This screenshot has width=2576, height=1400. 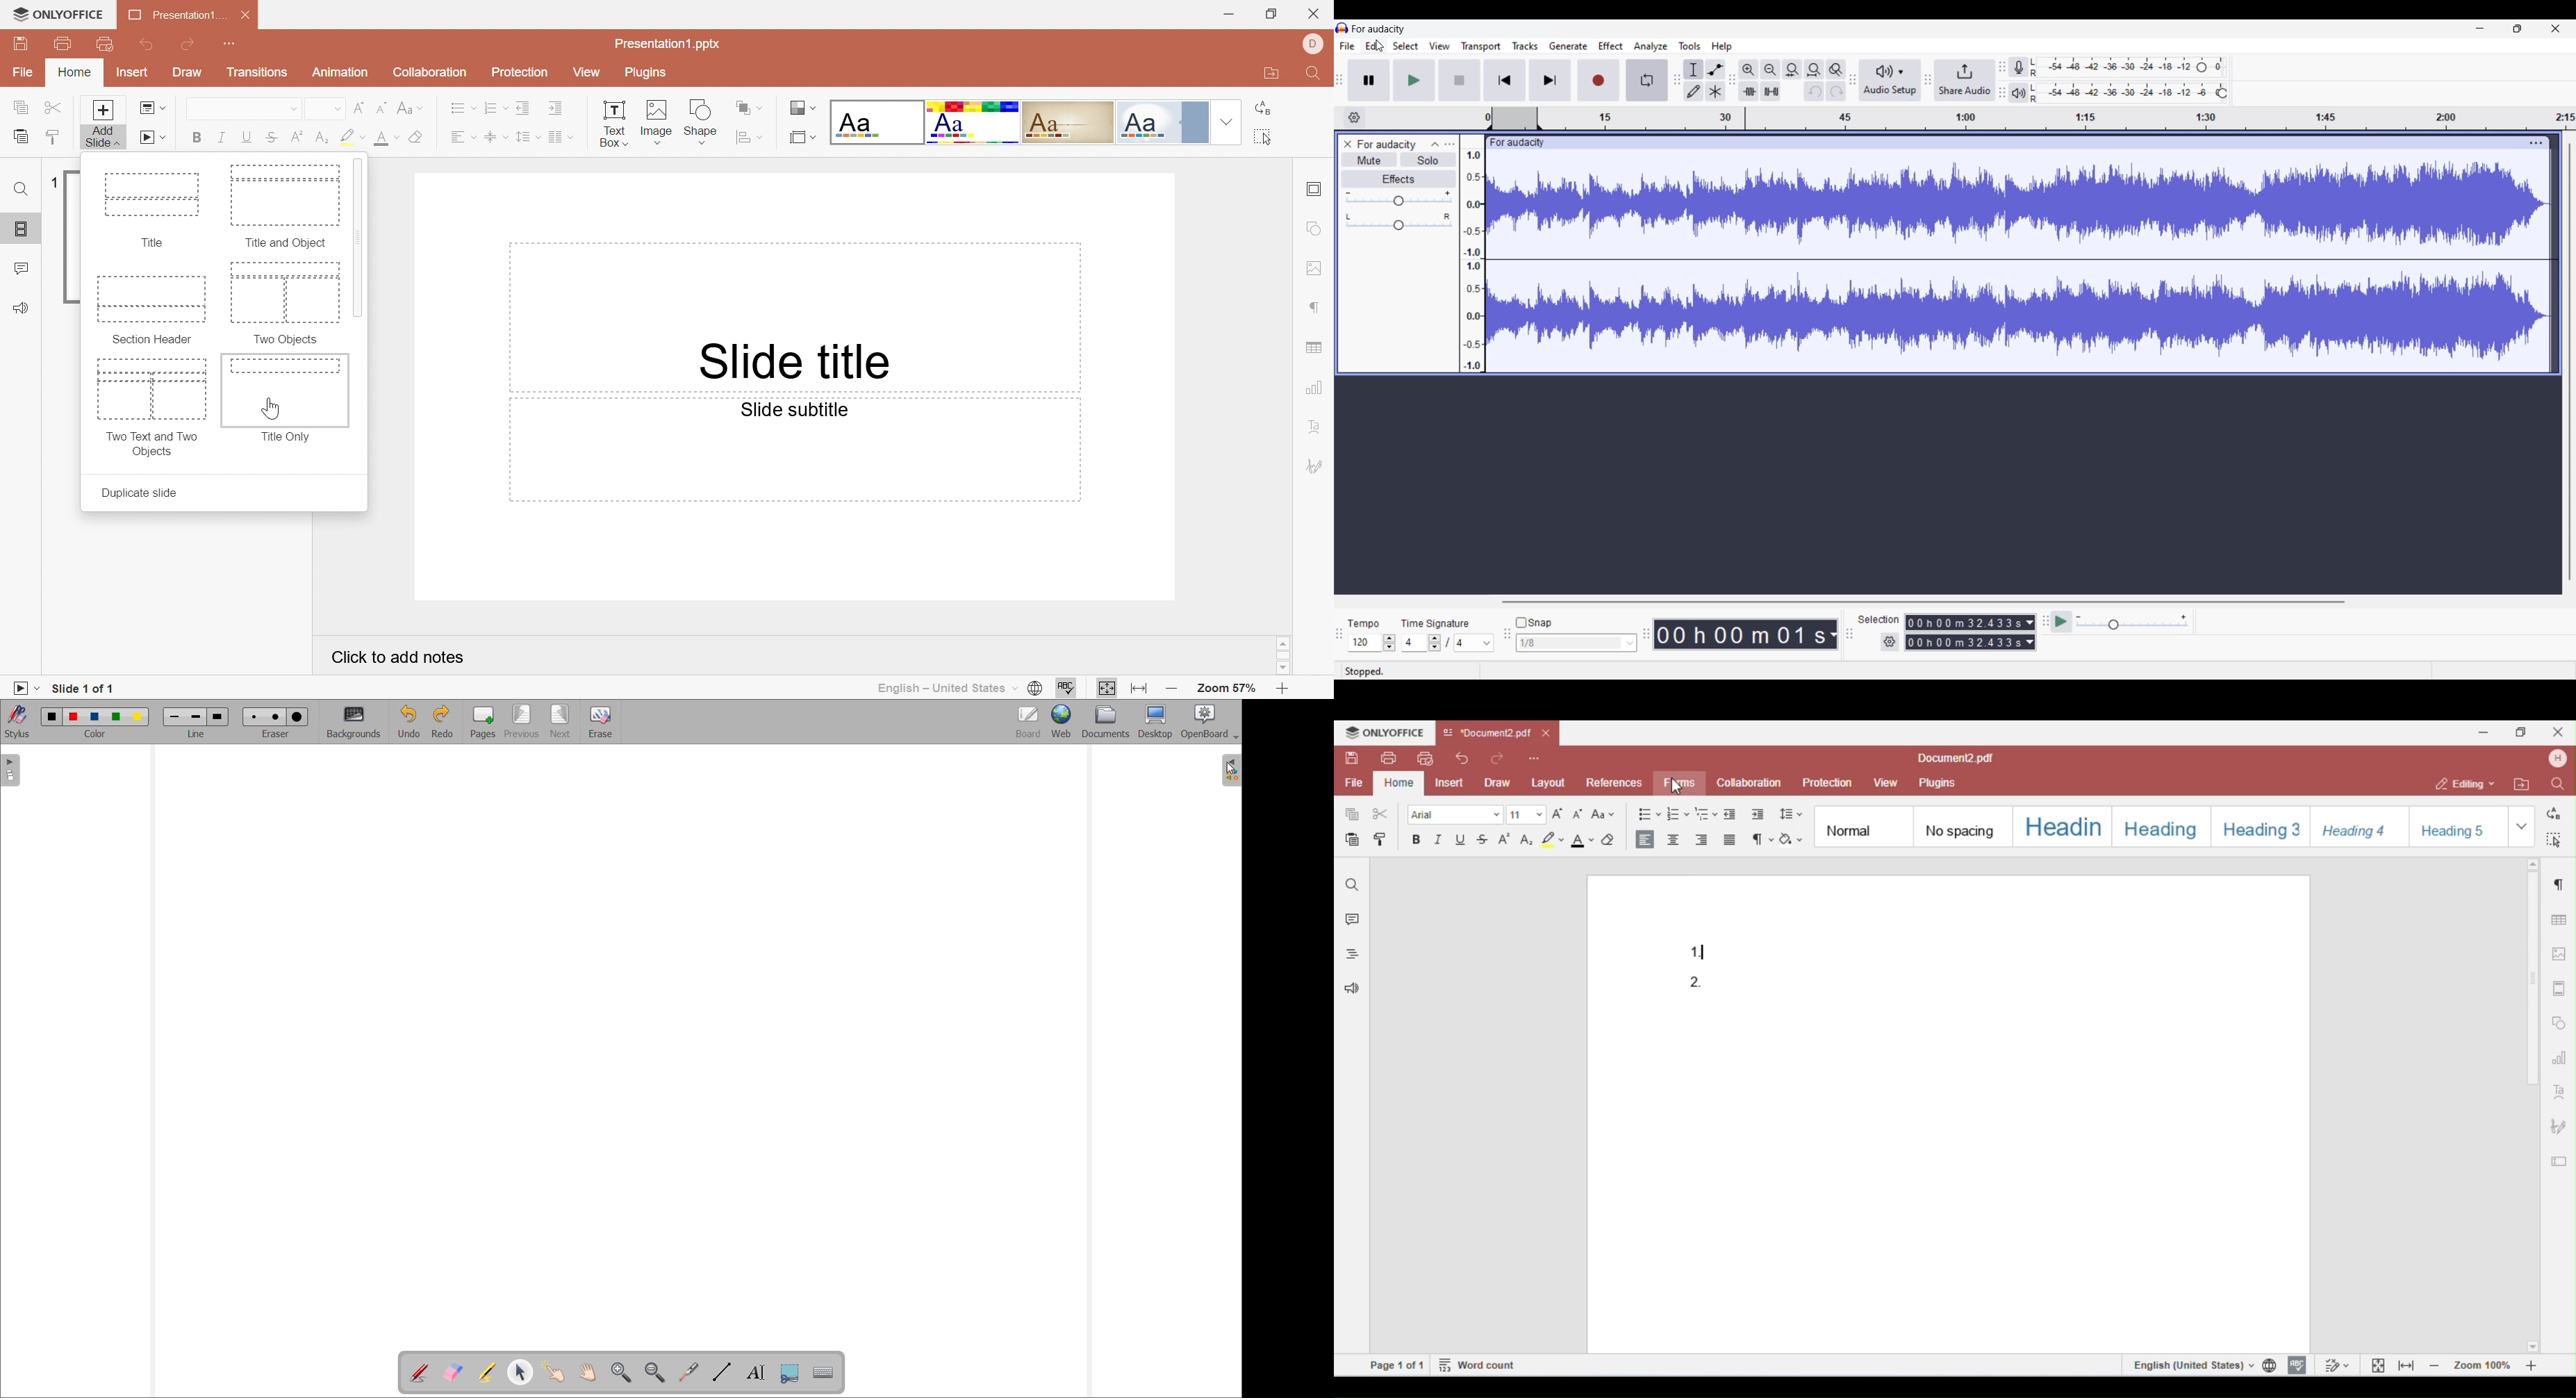 What do you see at coordinates (1890, 80) in the screenshot?
I see `Audio setup` at bounding box center [1890, 80].